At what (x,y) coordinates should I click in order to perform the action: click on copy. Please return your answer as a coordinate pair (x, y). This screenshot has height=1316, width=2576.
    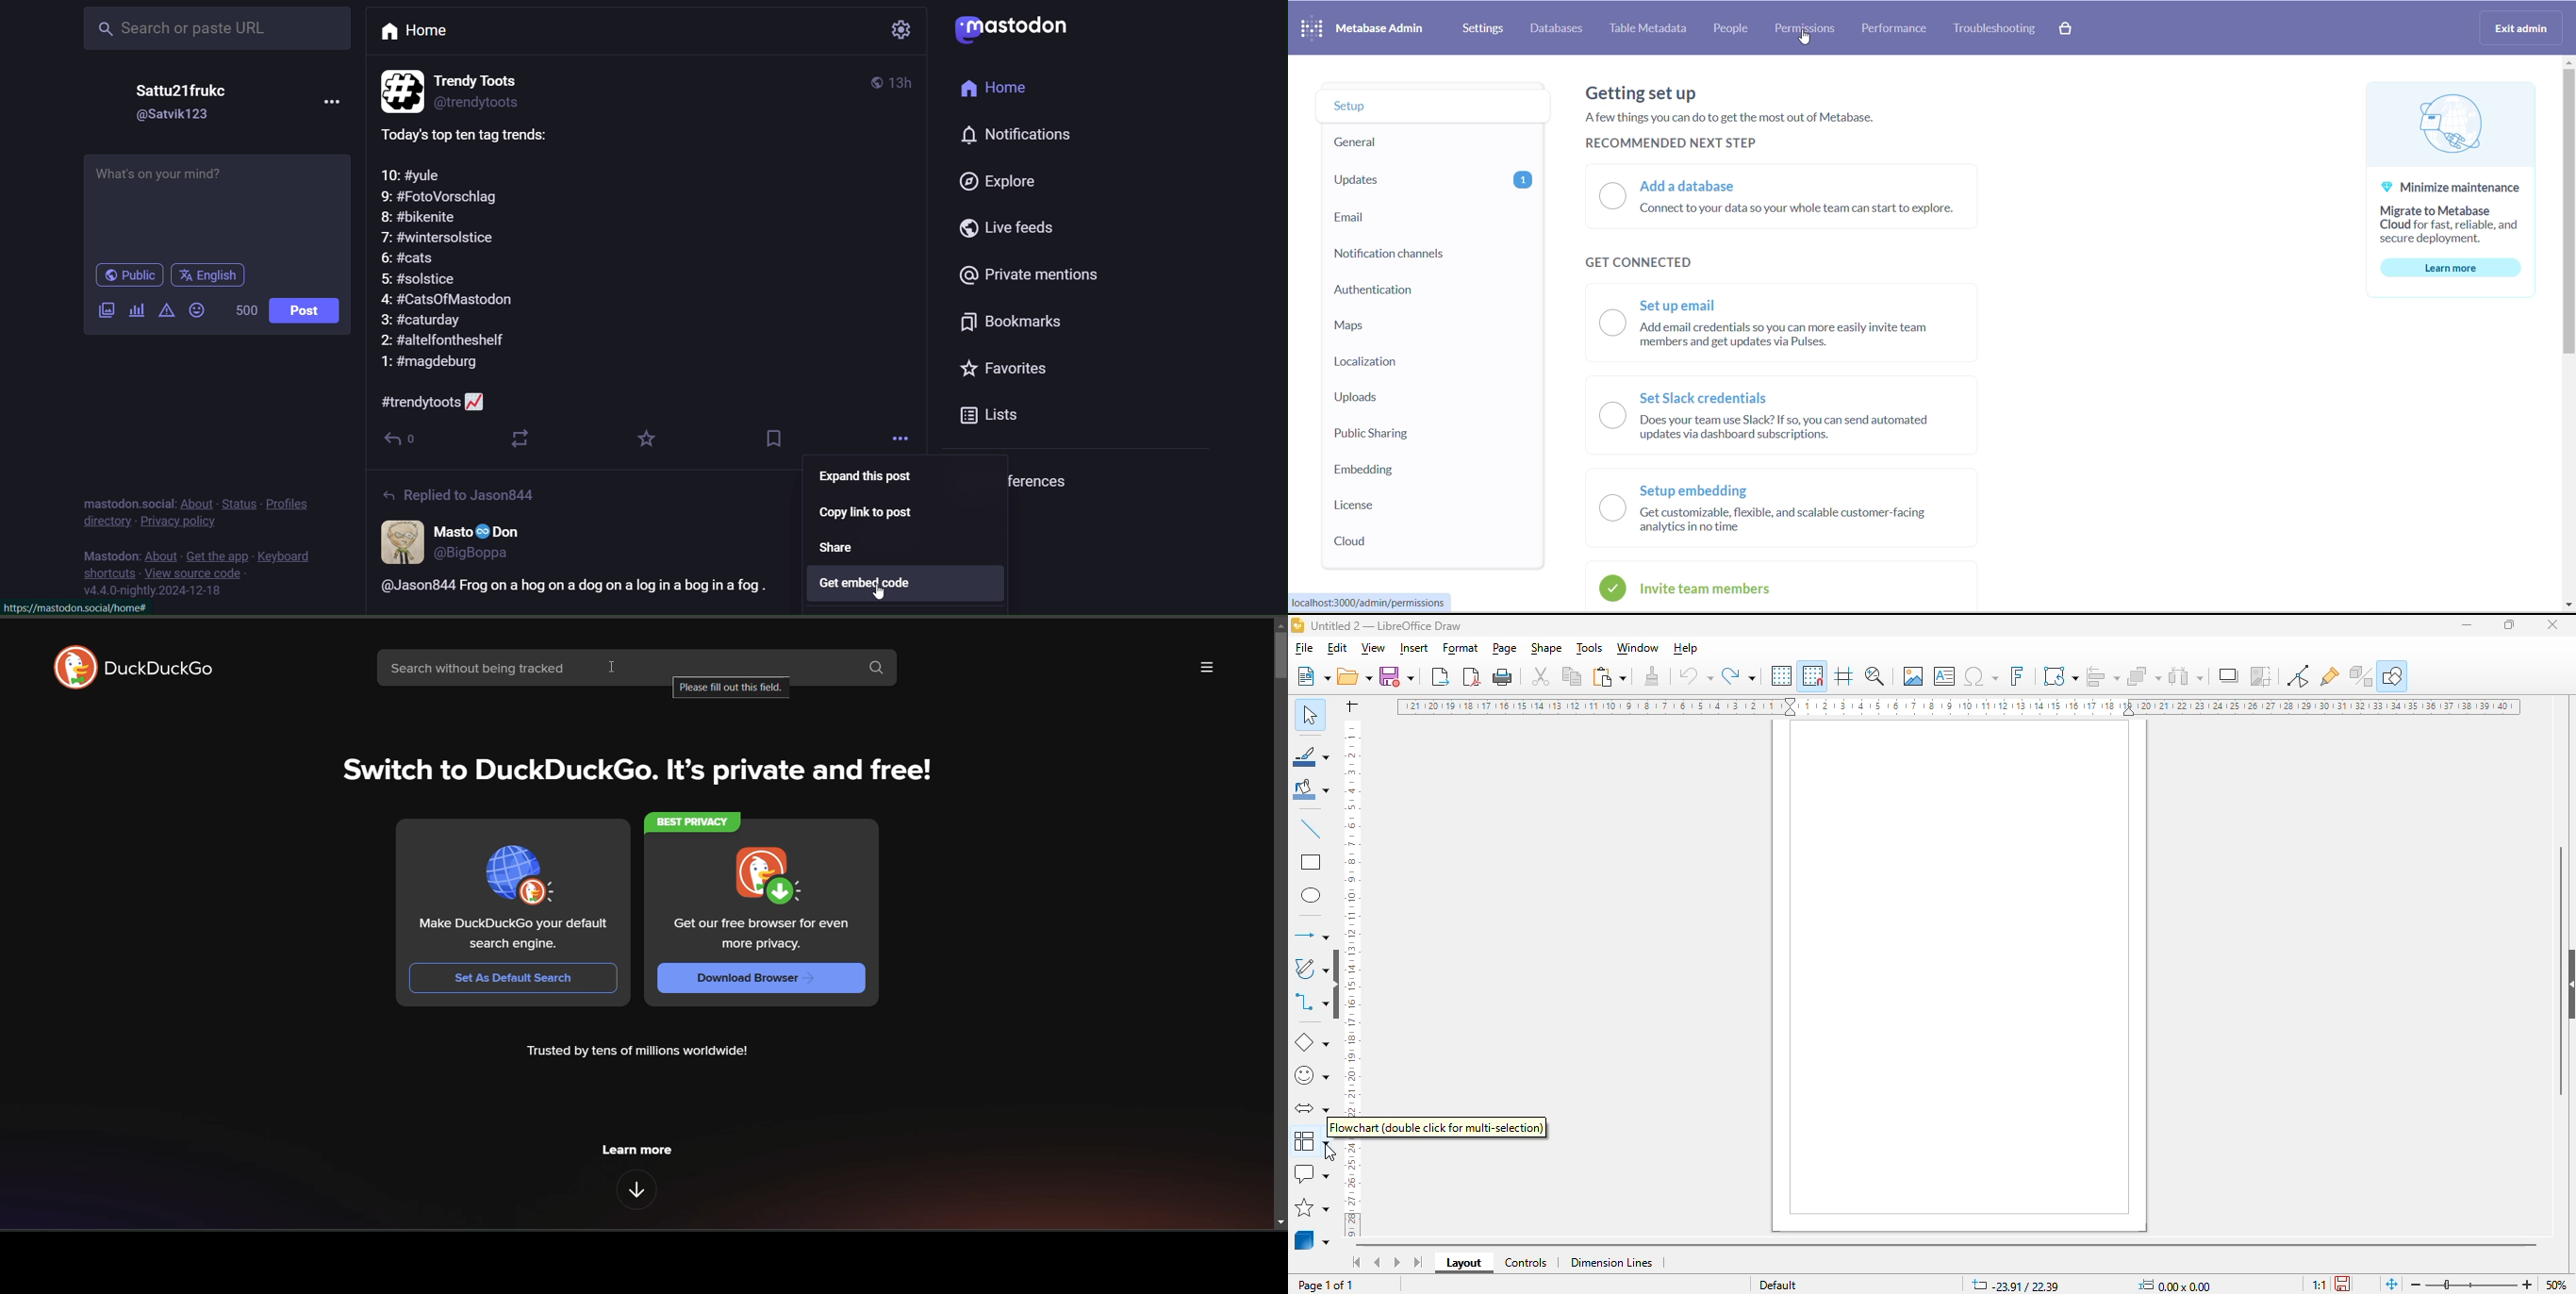
    Looking at the image, I should click on (1573, 676).